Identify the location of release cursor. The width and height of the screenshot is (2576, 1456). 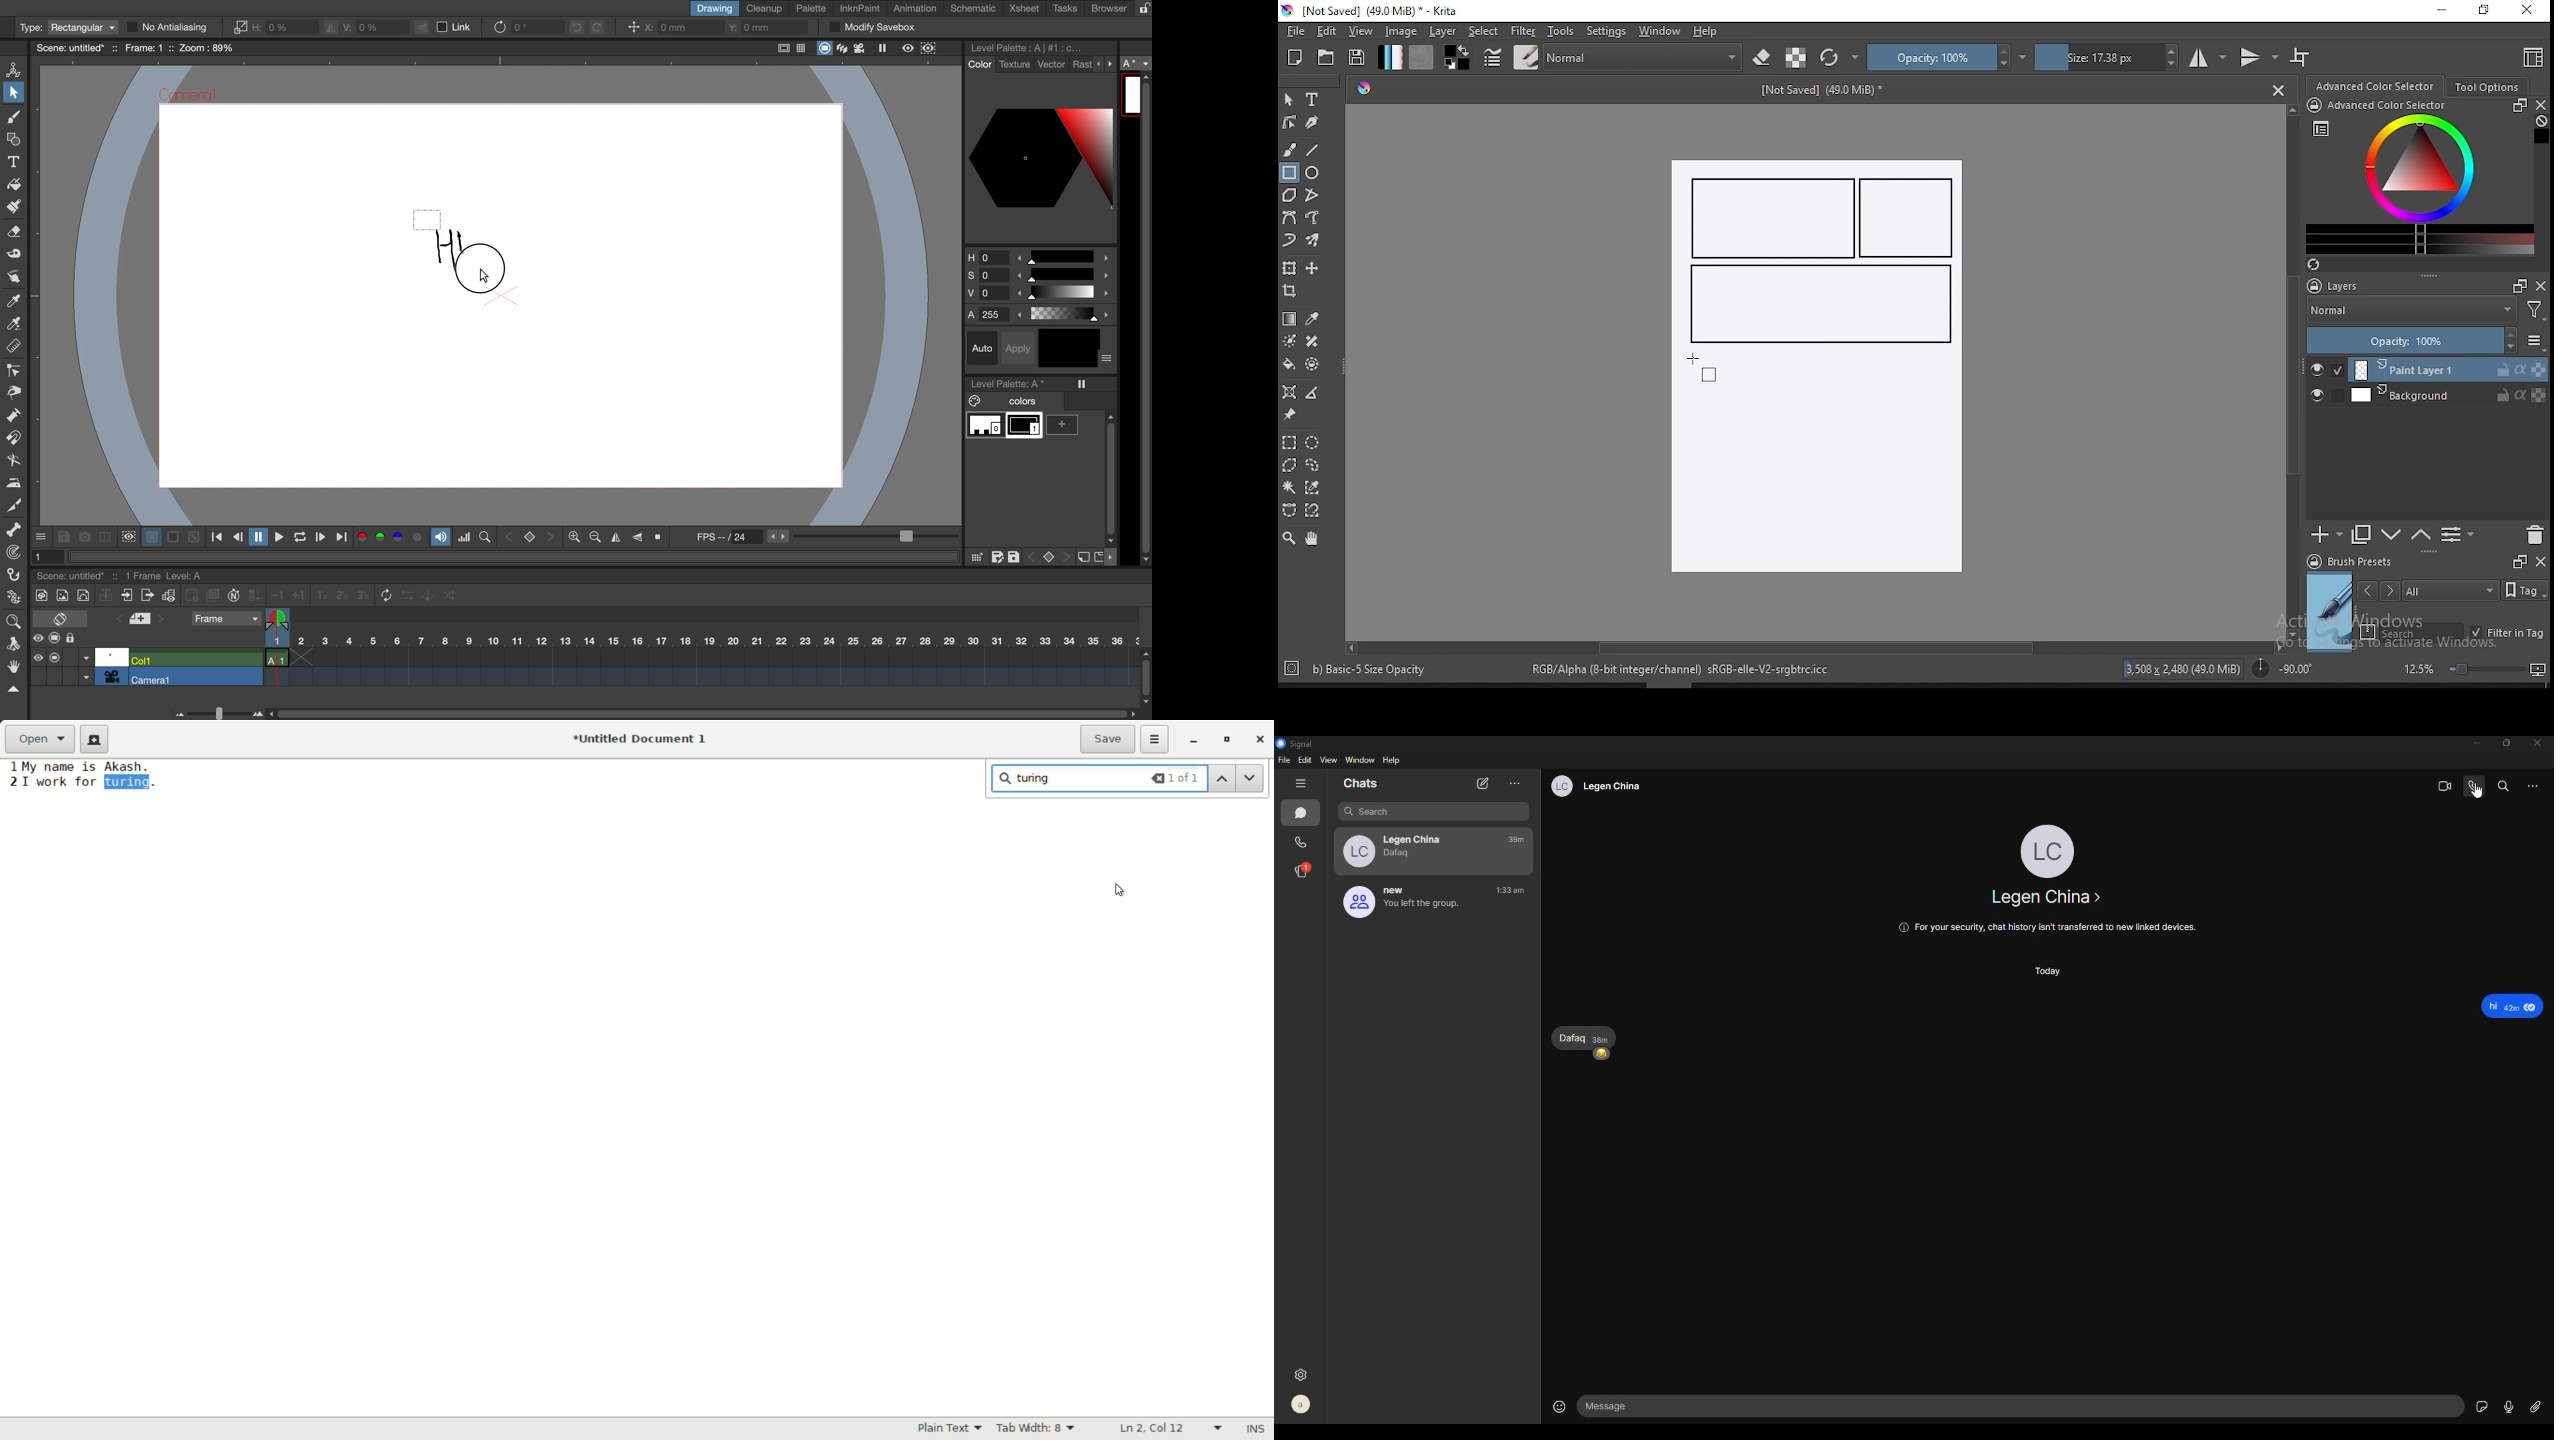
(486, 276).